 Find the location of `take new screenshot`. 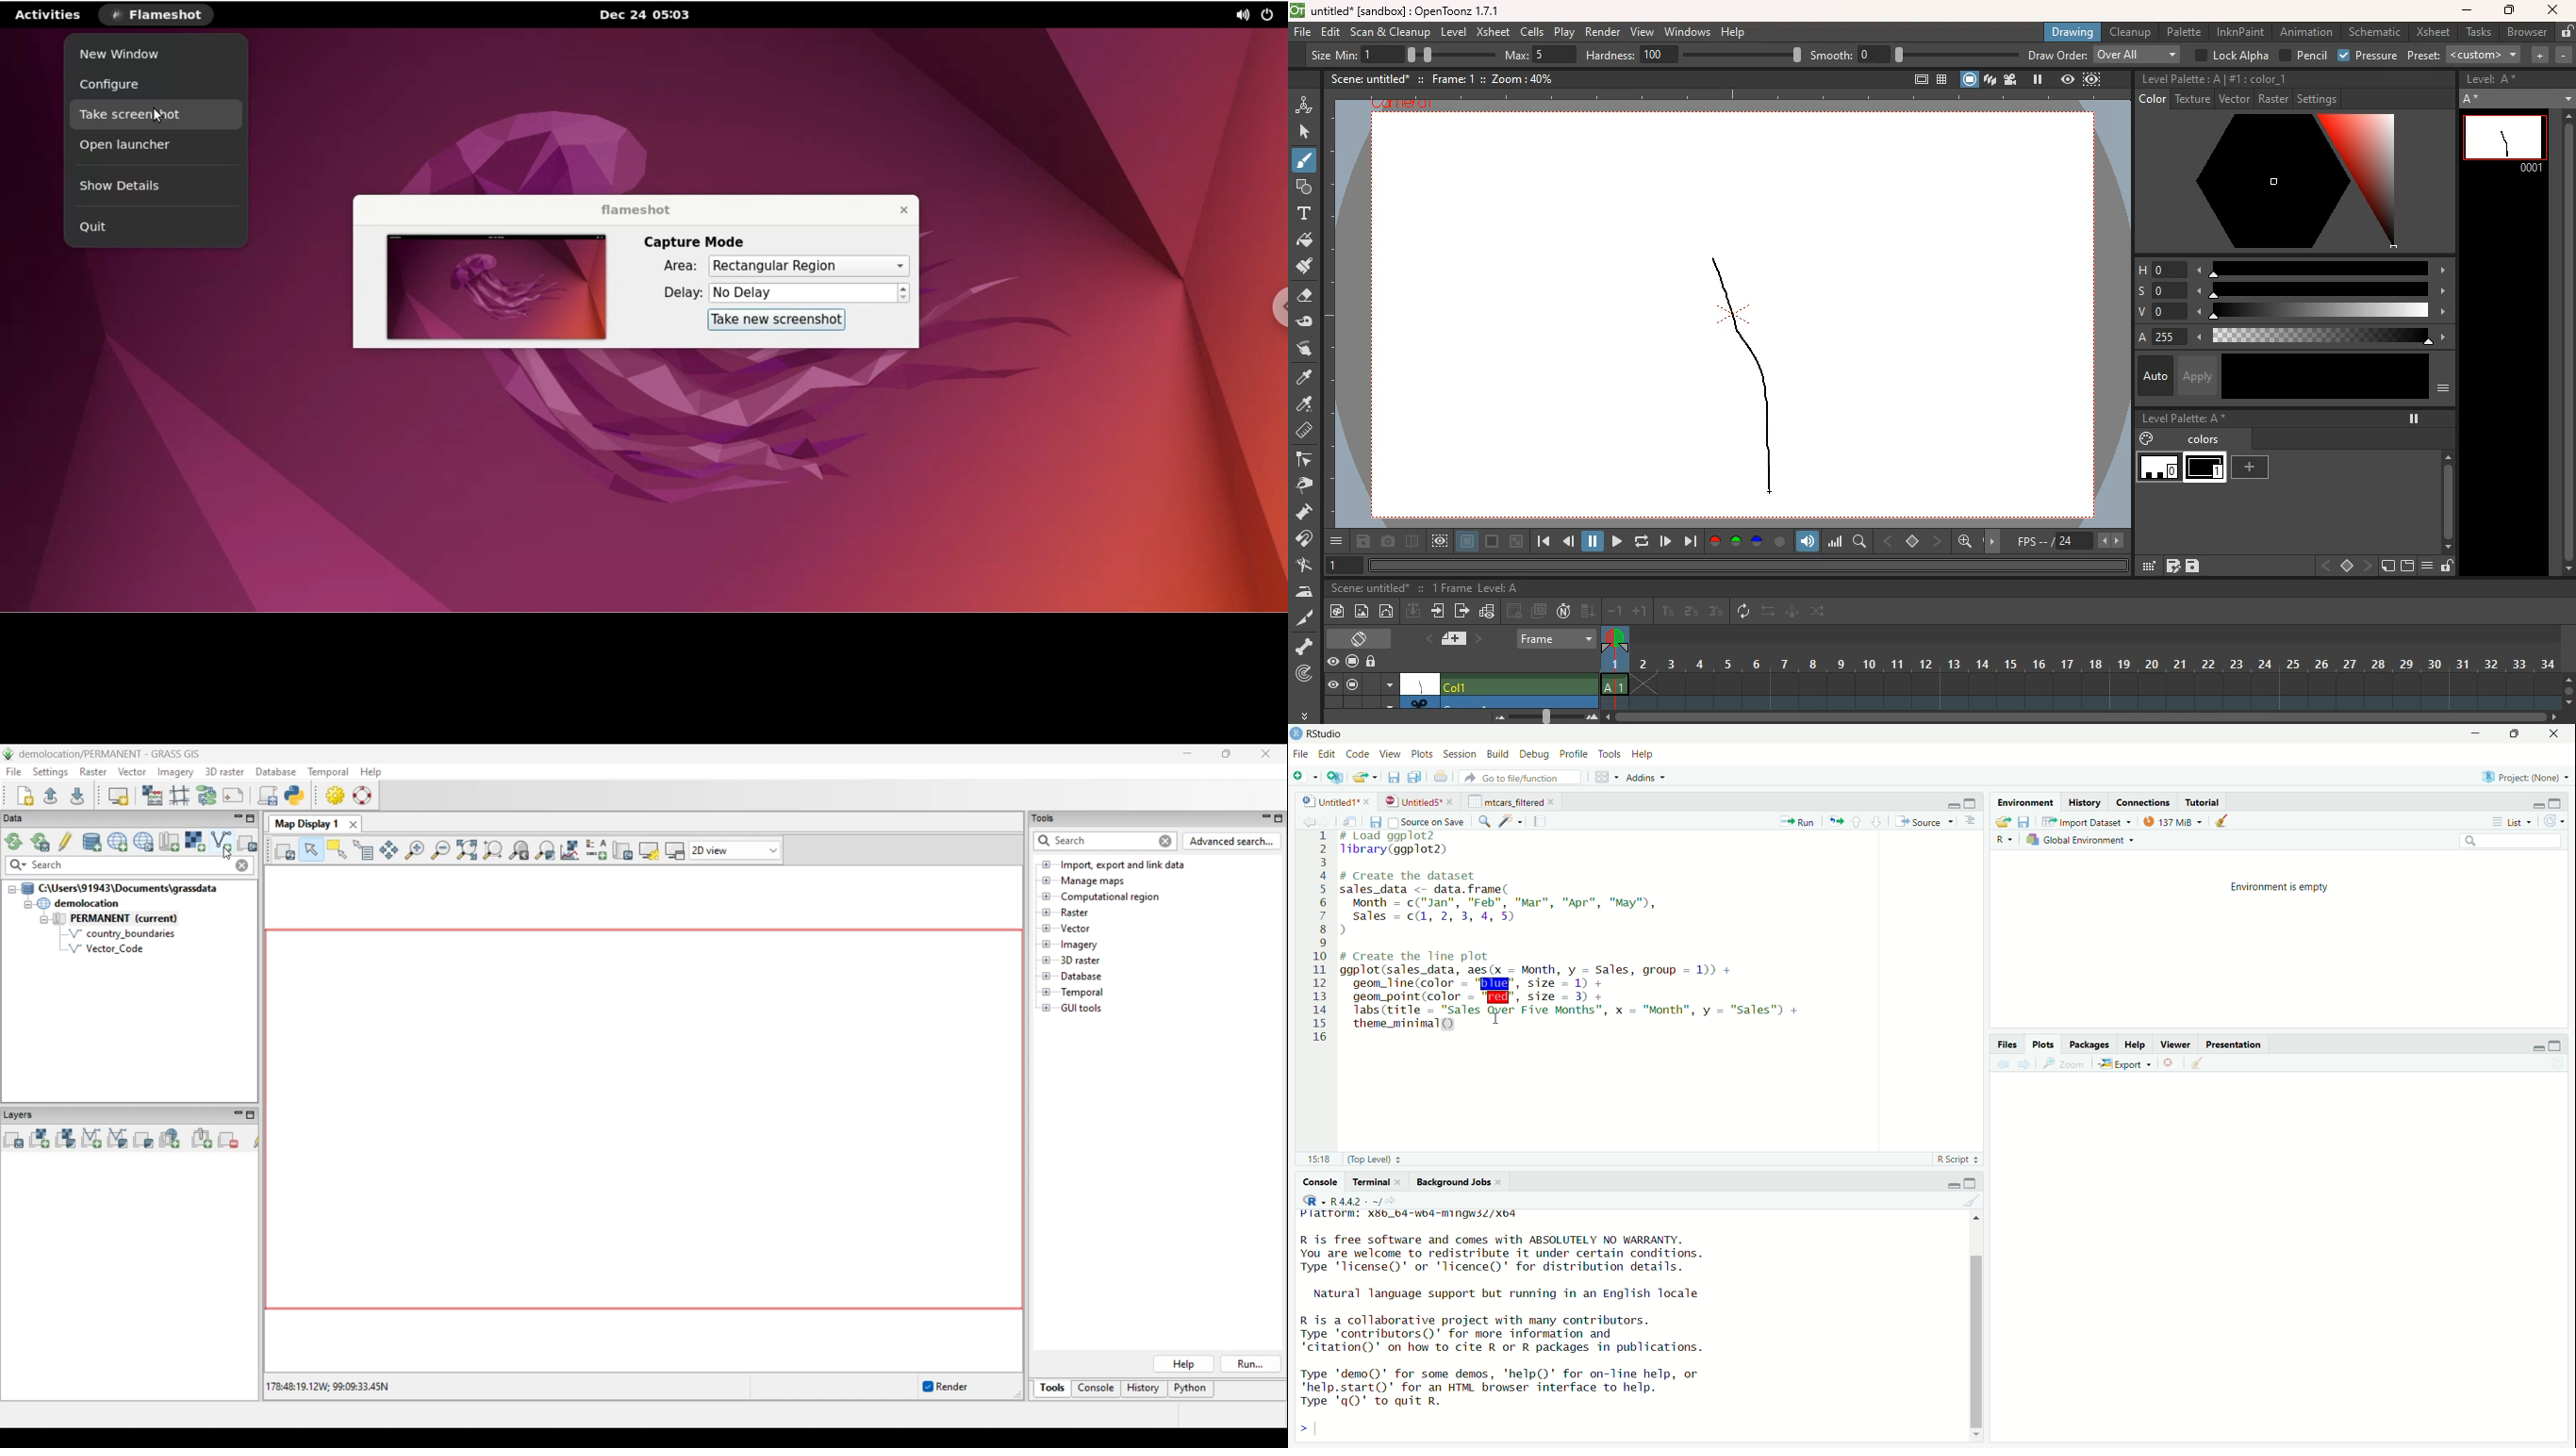

take new screenshot is located at coordinates (774, 320).